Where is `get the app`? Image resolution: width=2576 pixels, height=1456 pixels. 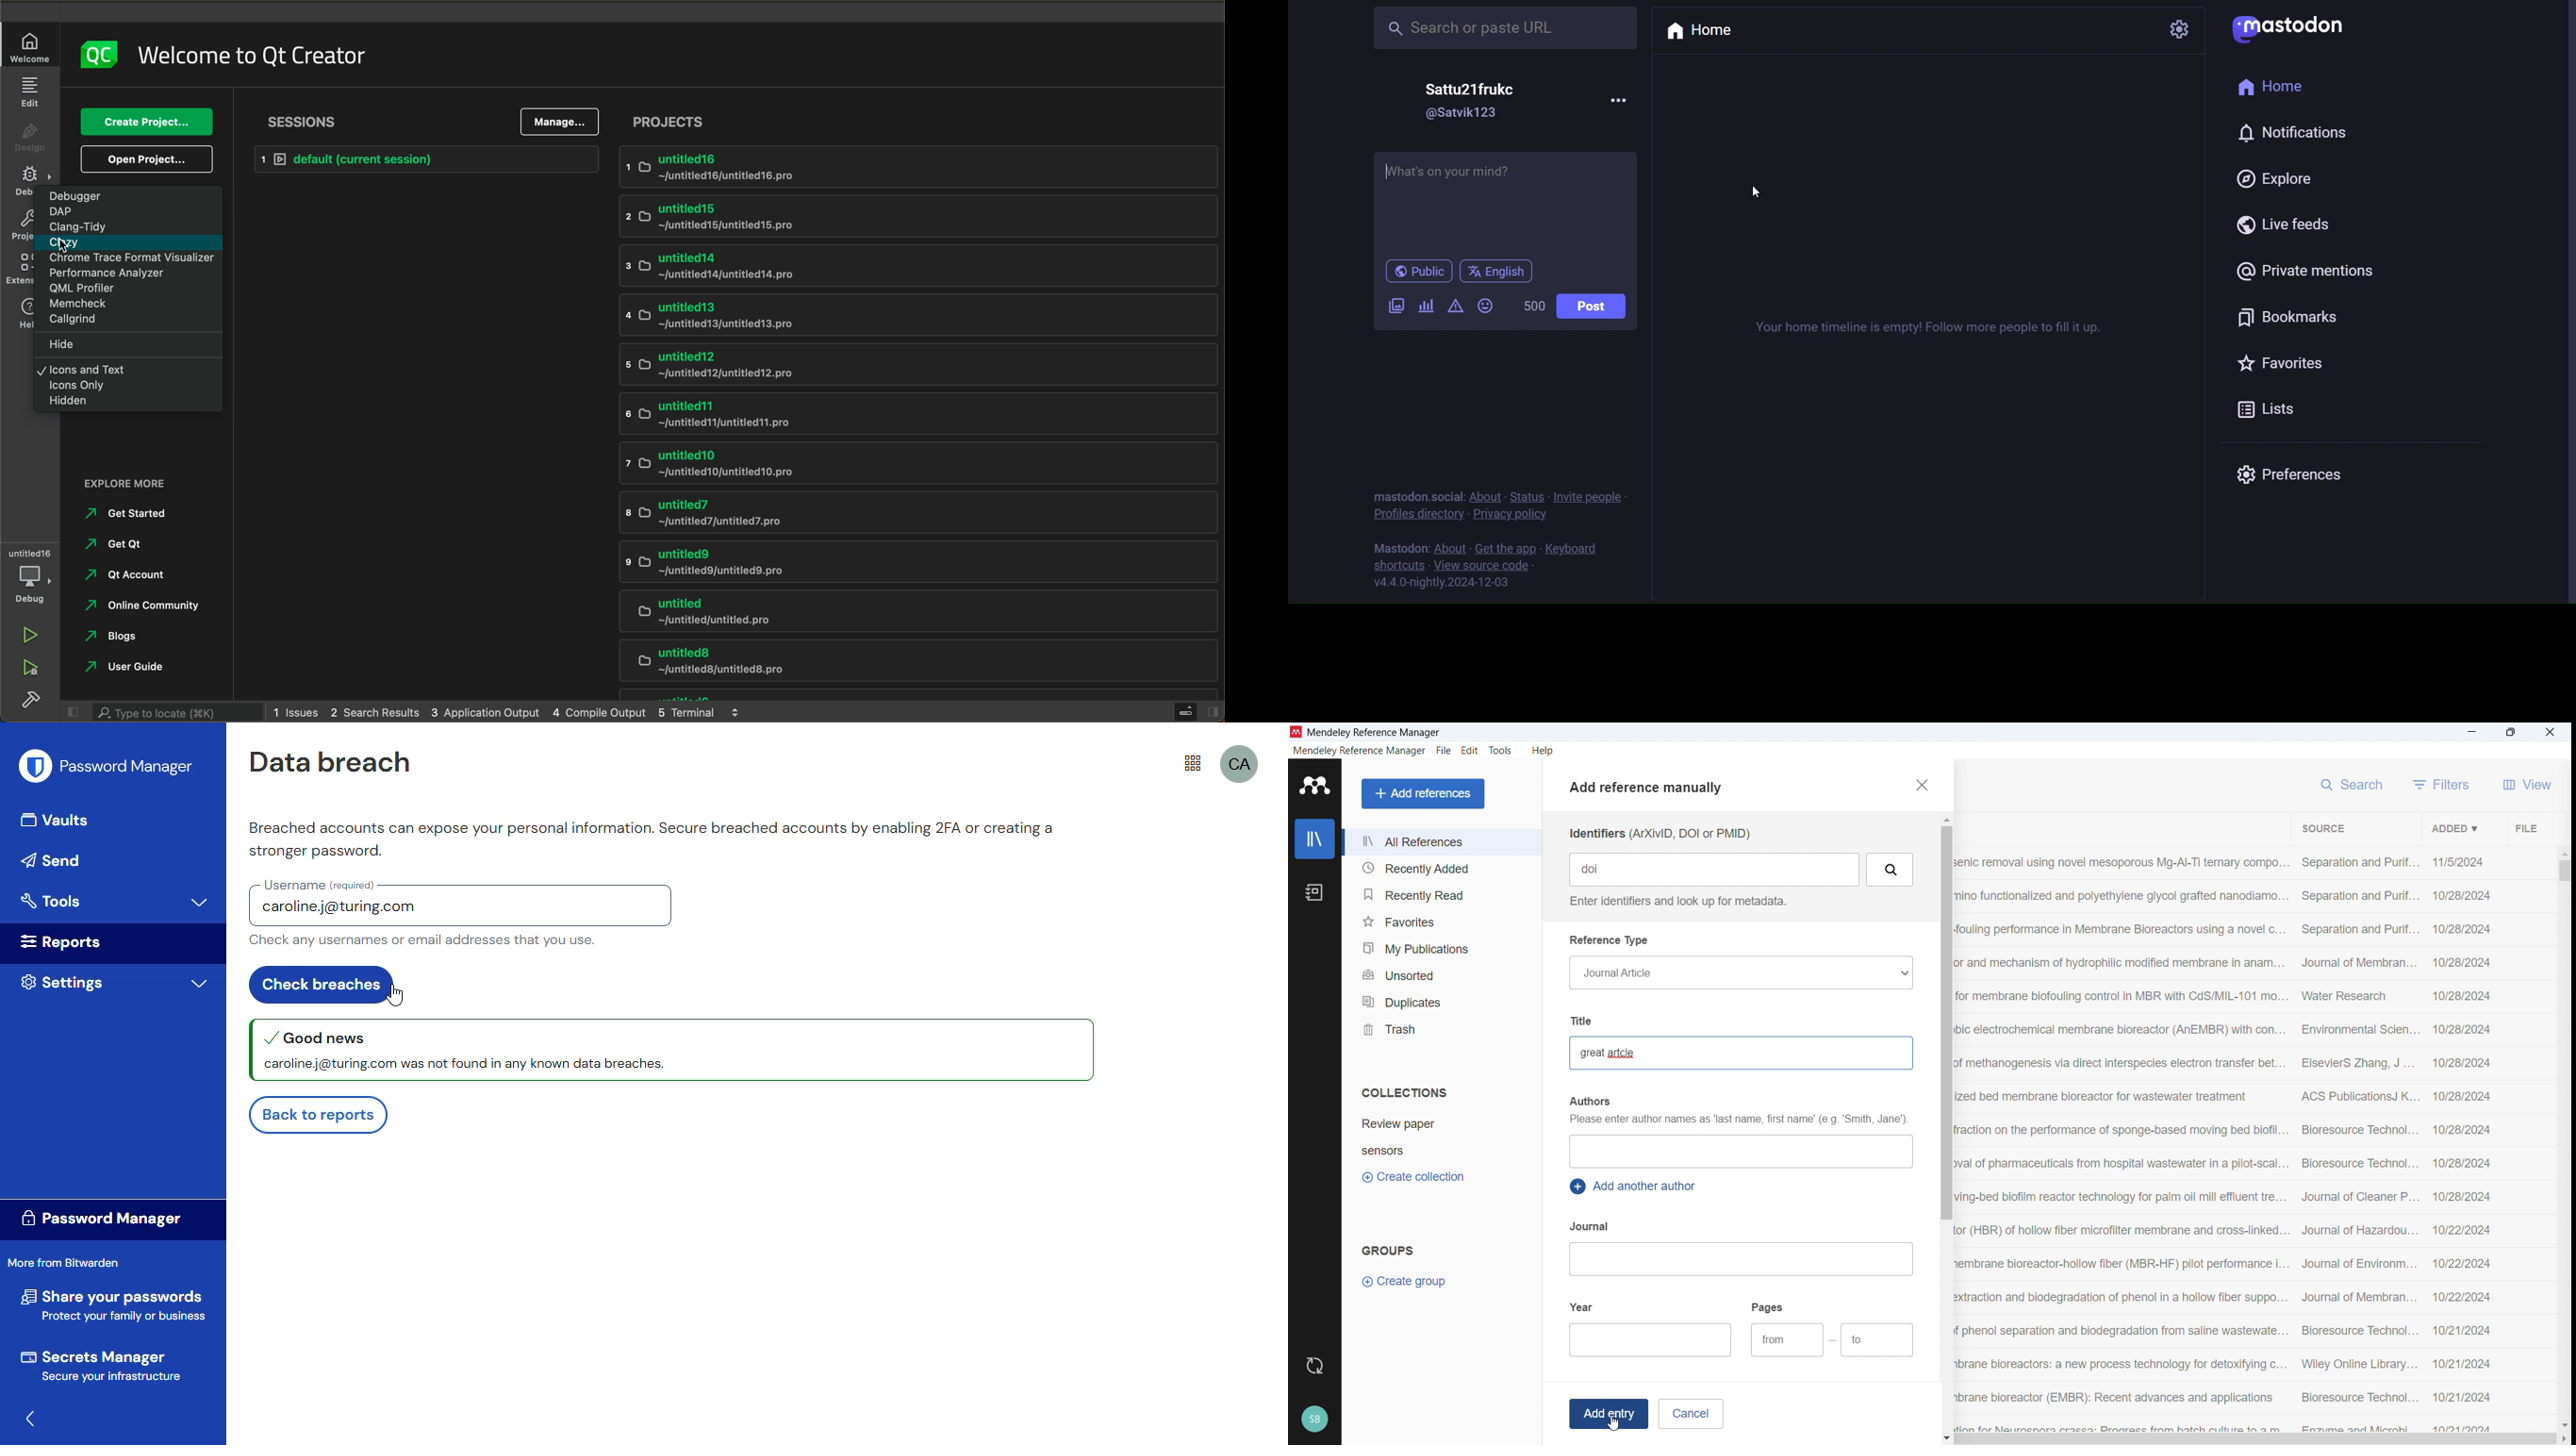
get the app is located at coordinates (1504, 548).